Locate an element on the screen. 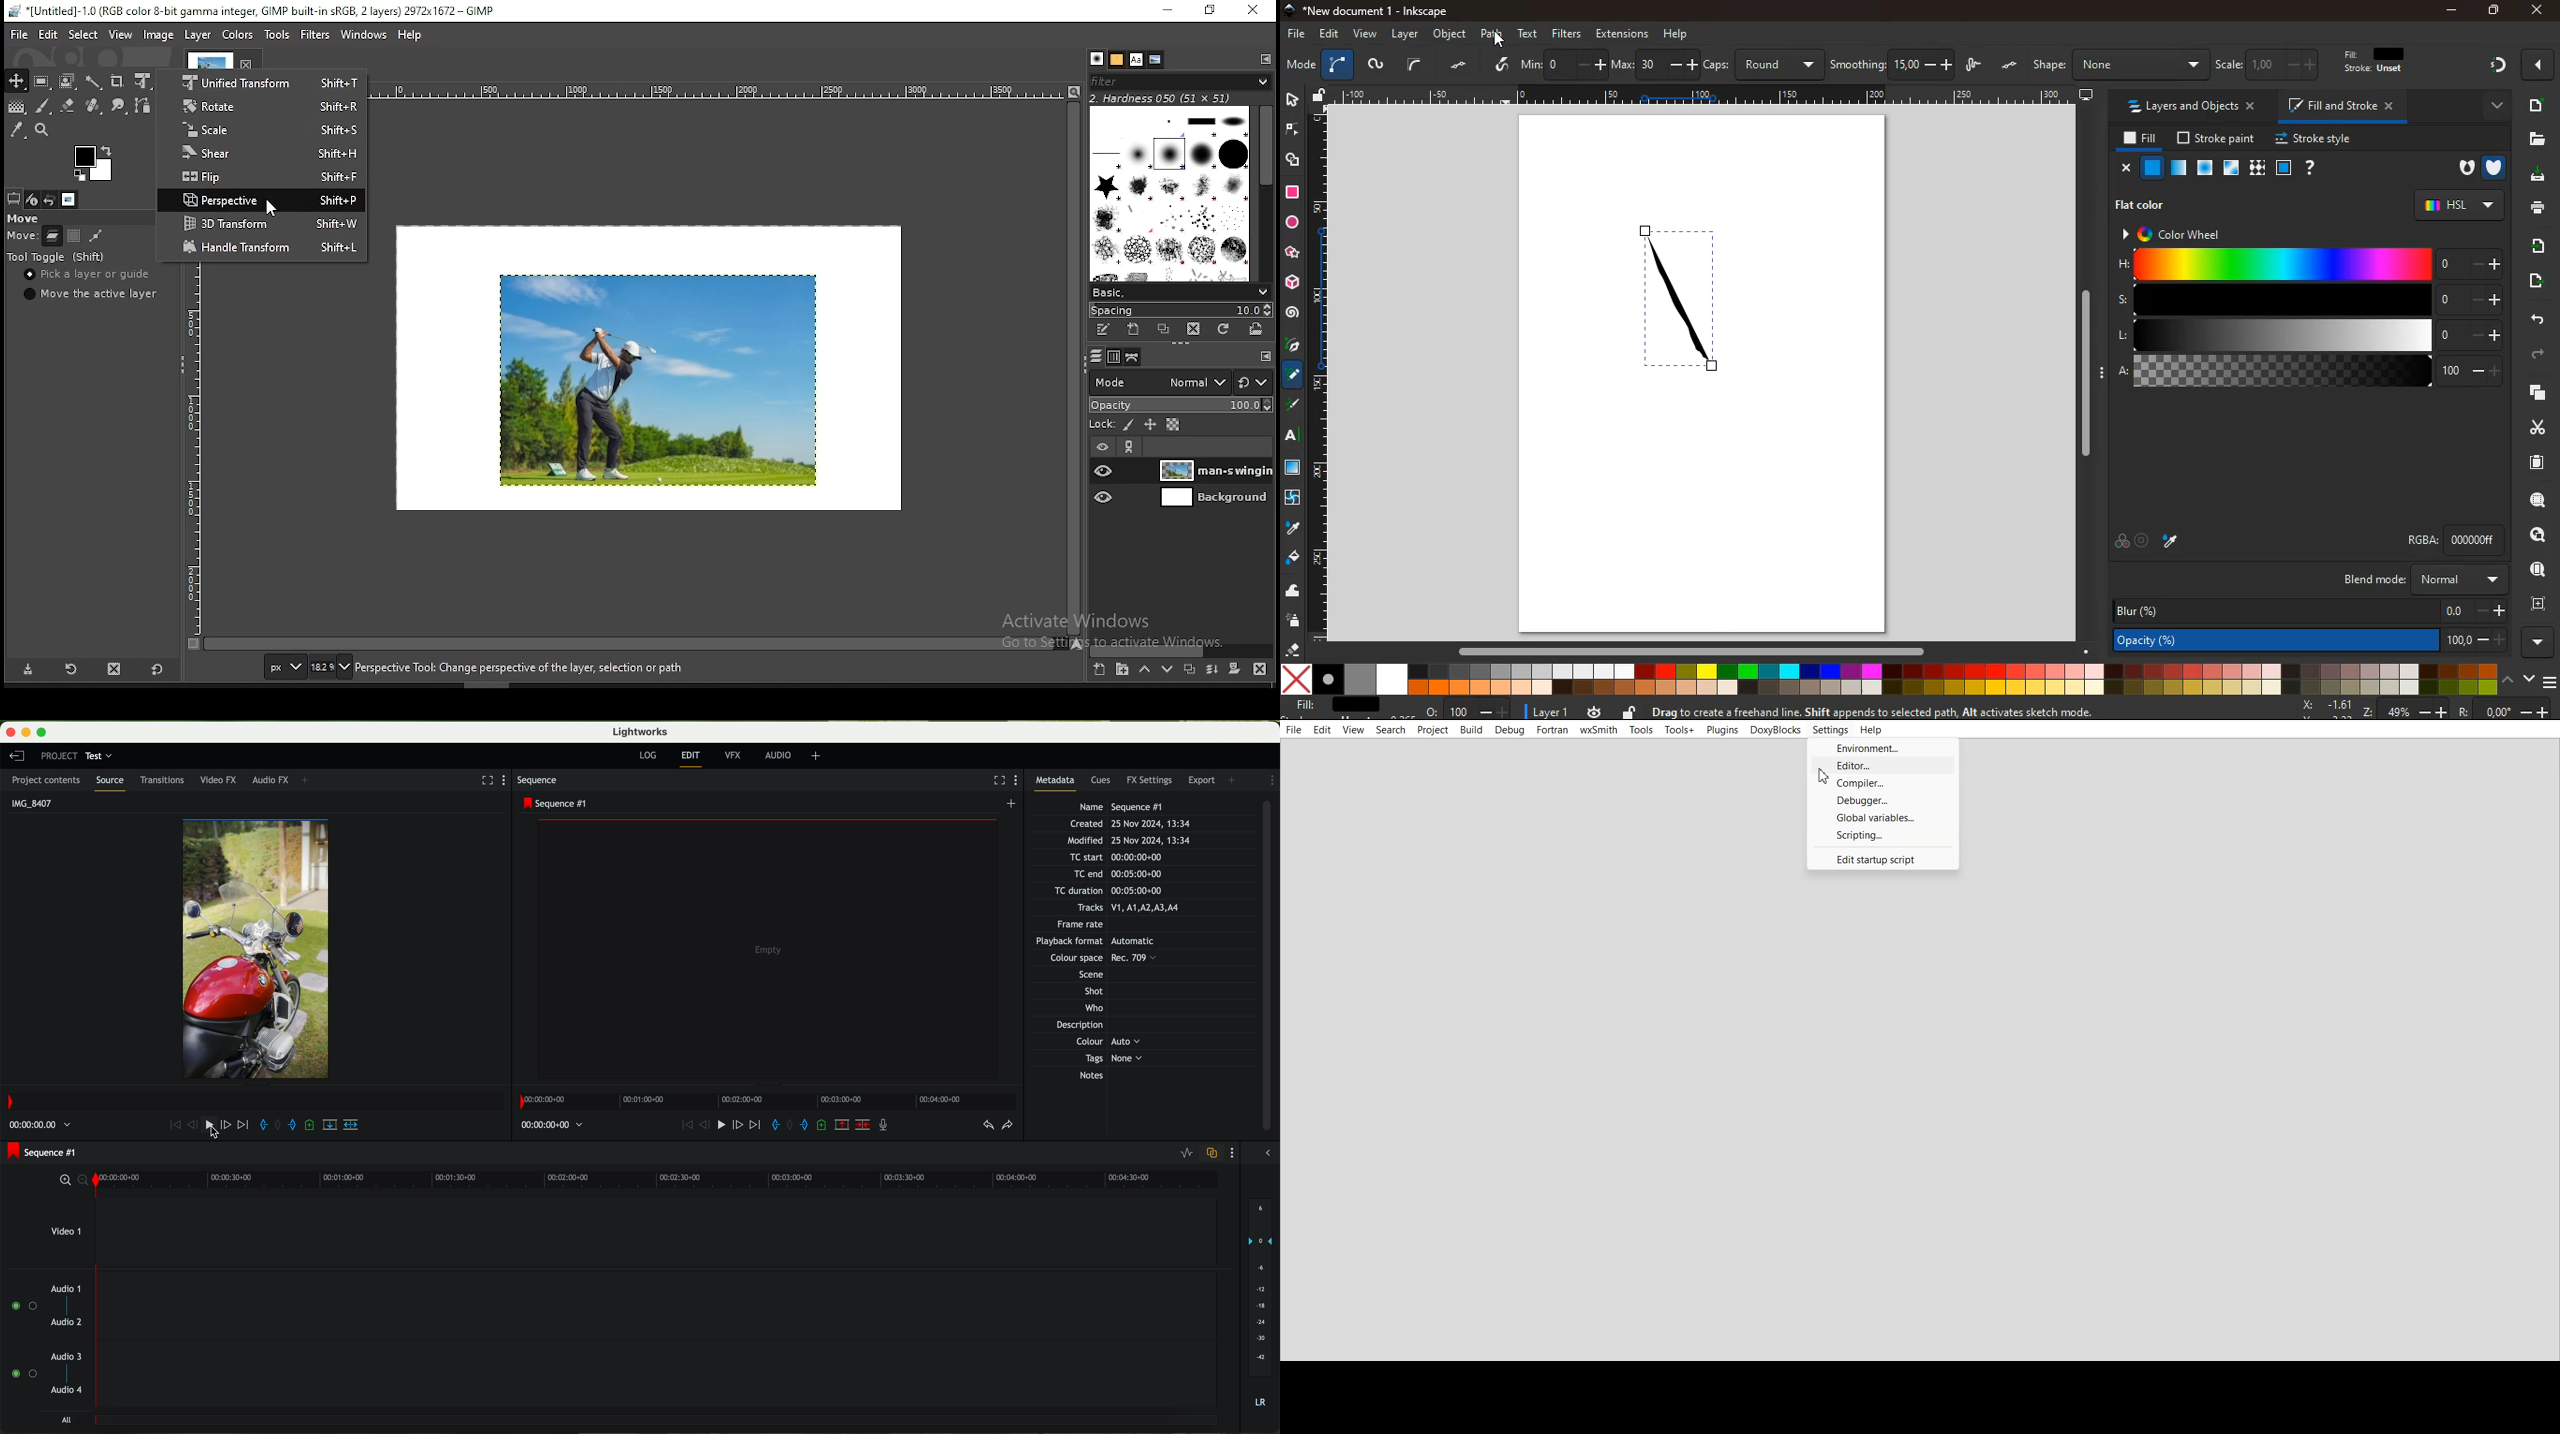 This screenshot has width=2576, height=1456. fill is located at coordinates (2141, 140).